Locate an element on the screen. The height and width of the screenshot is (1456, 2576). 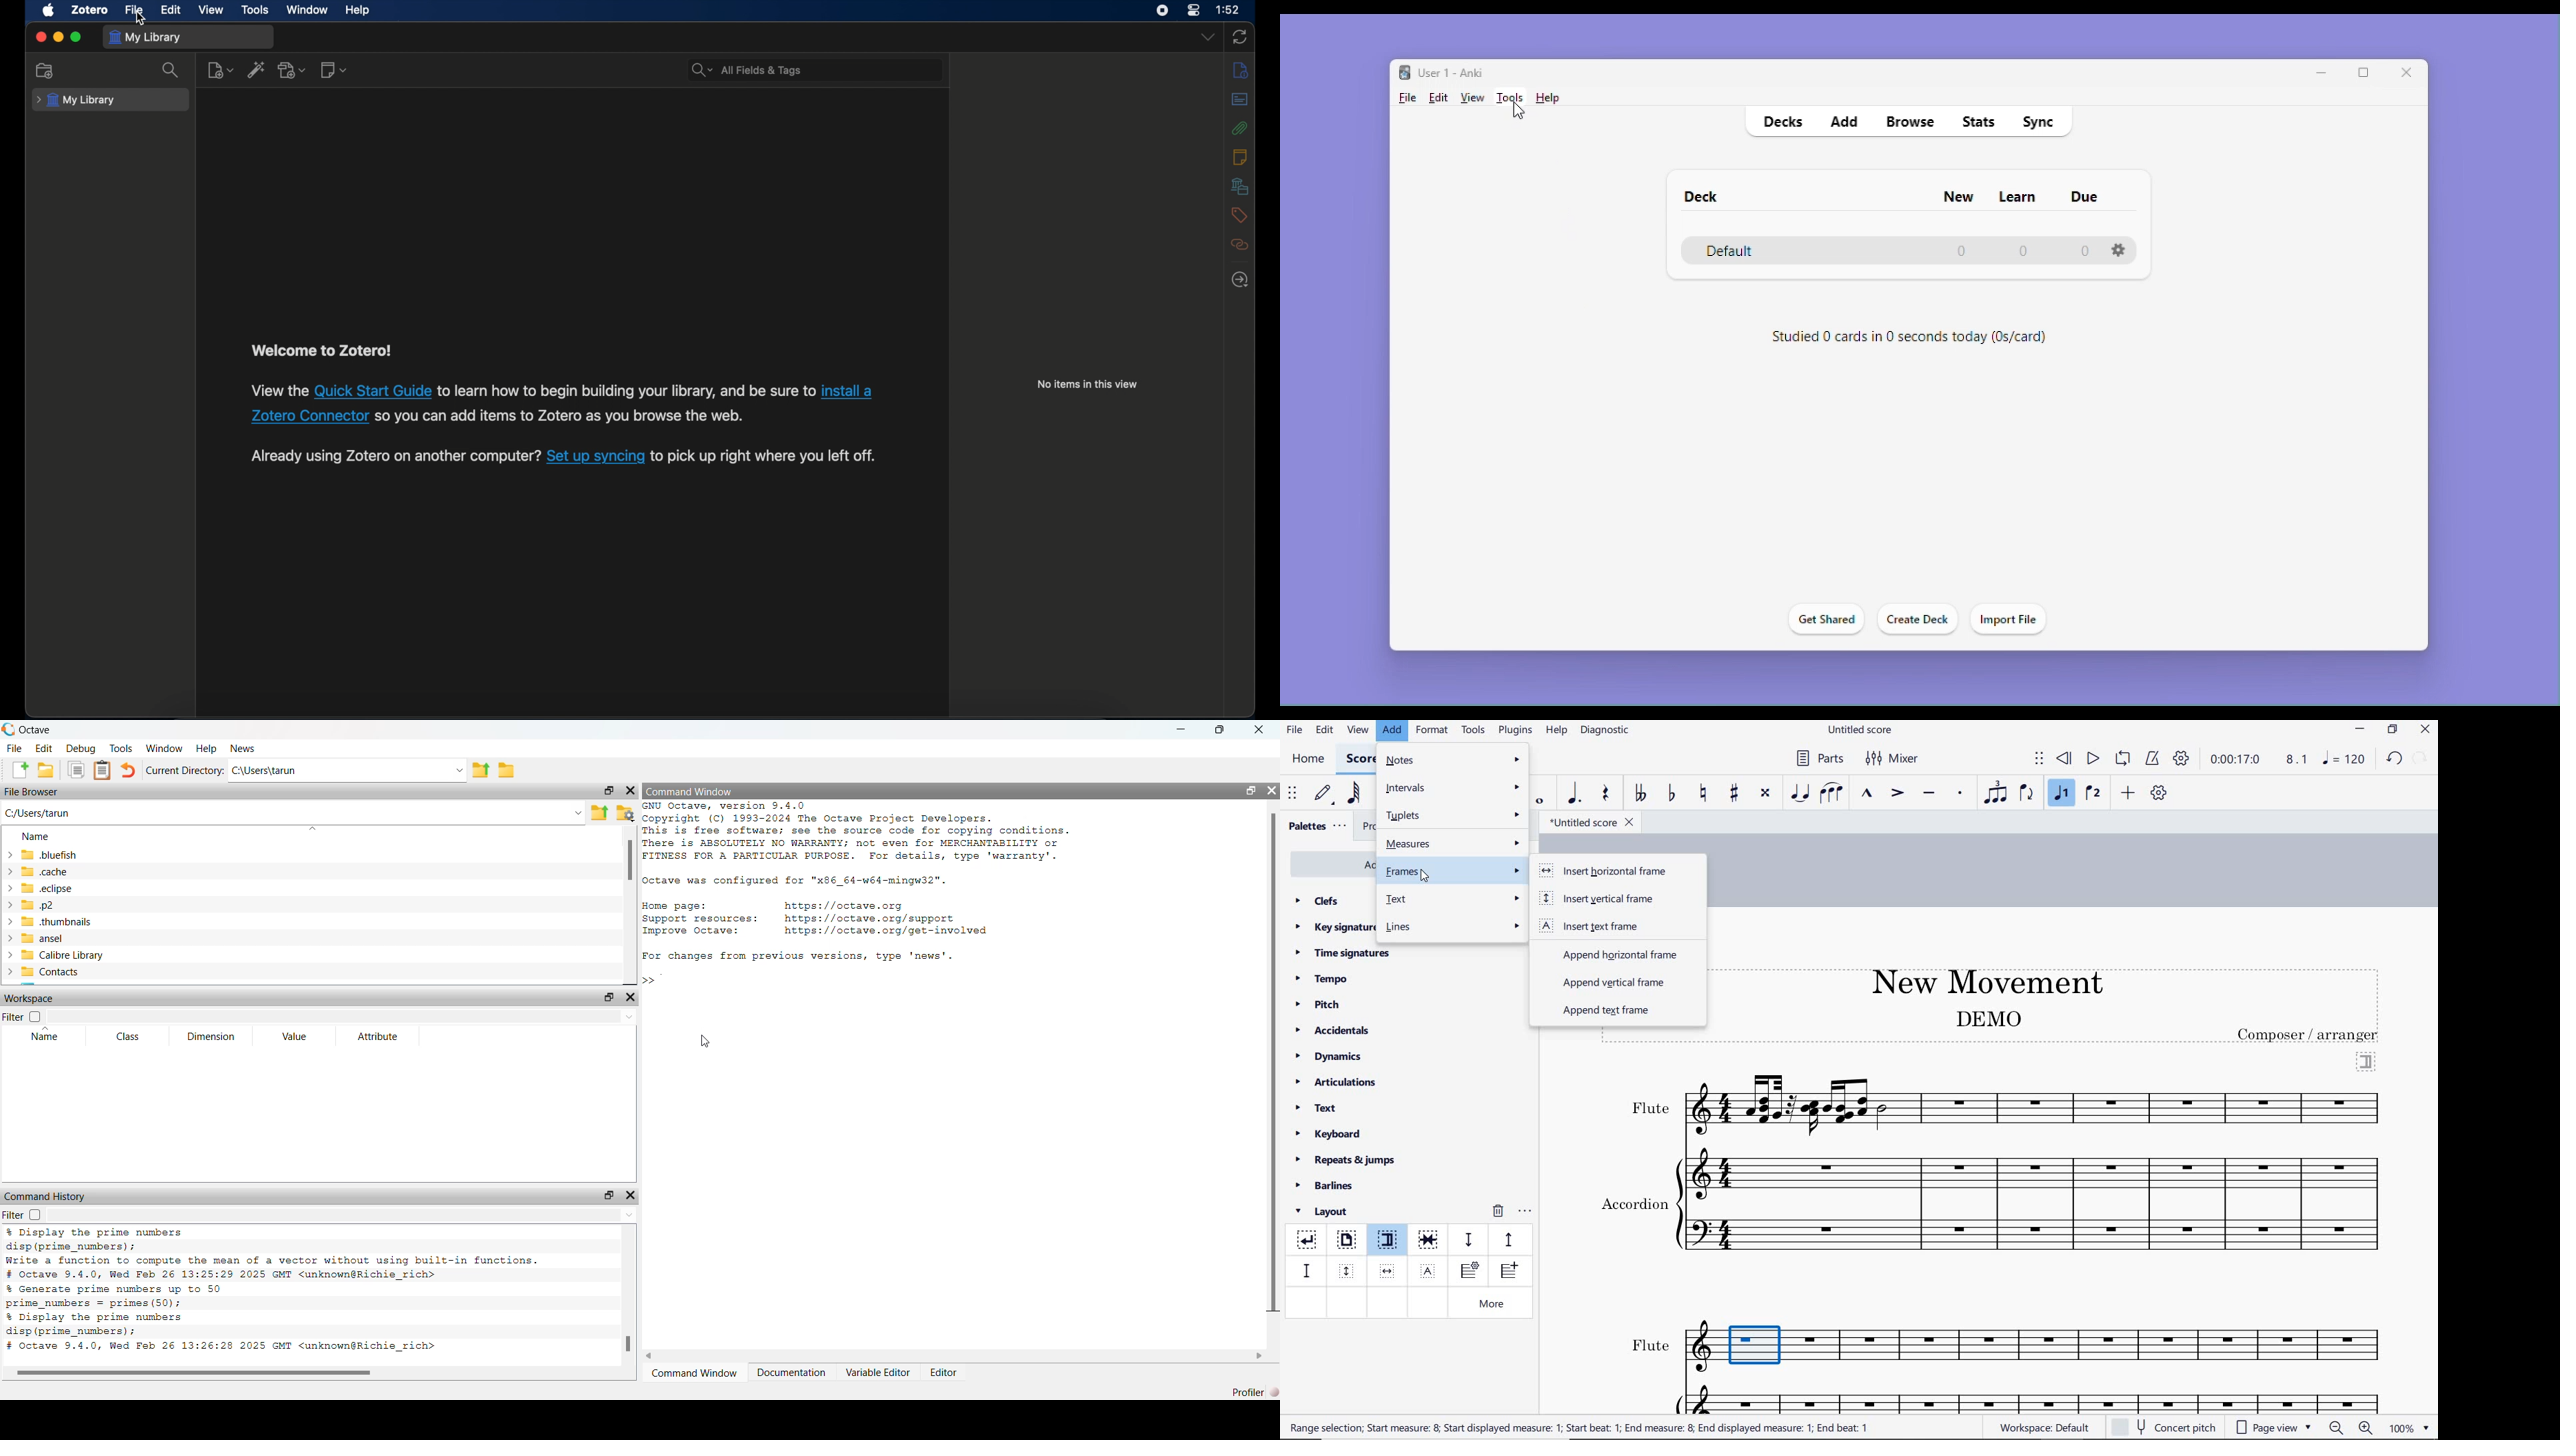
Debug is located at coordinates (81, 749).